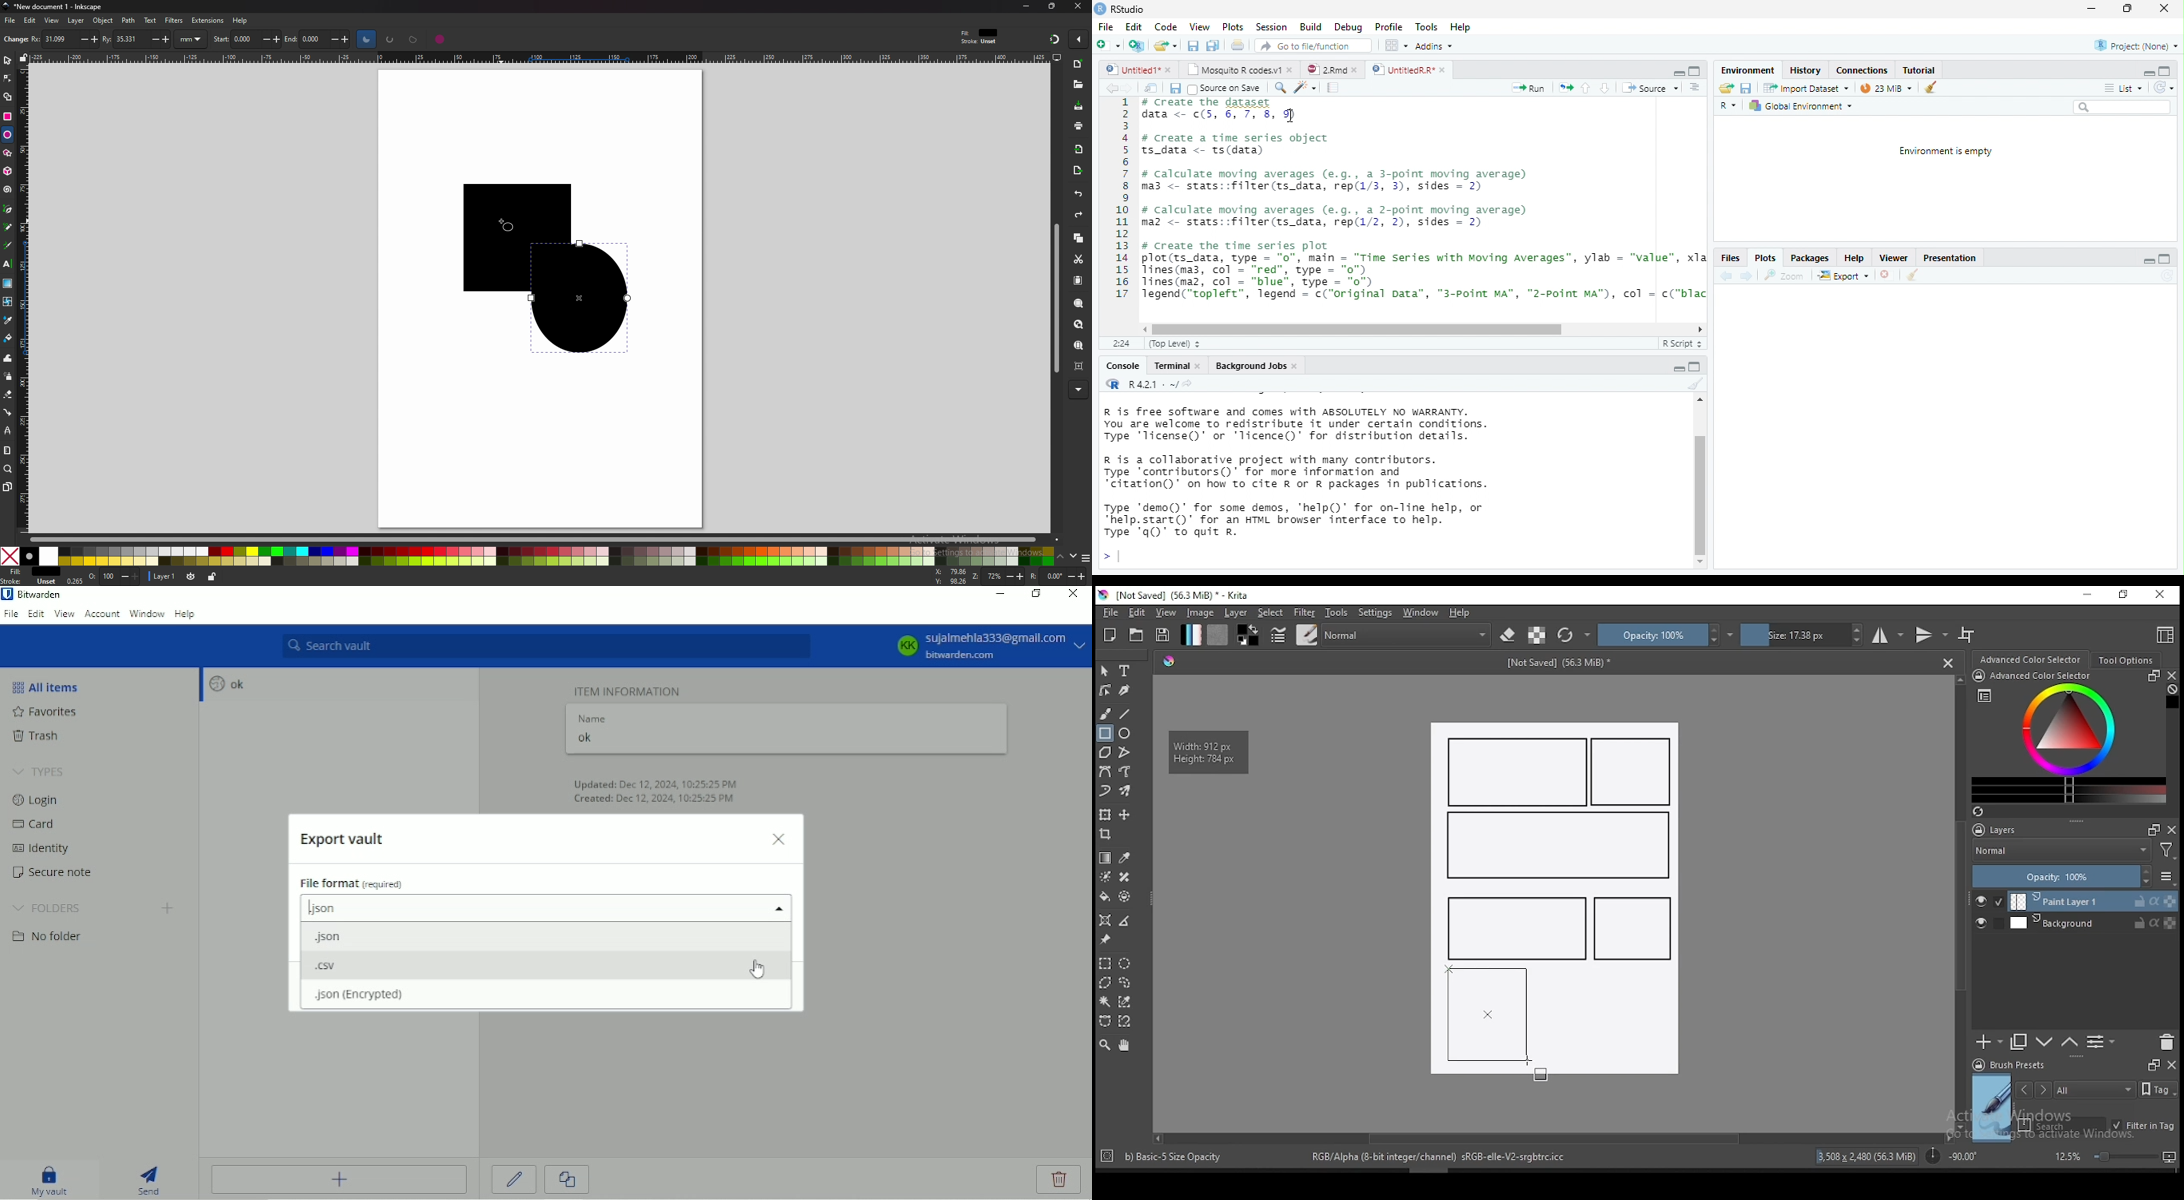  What do you see at coordinates (593, 731) in the screenshot?
I see `Name ok` at bounding box center [593, 731].